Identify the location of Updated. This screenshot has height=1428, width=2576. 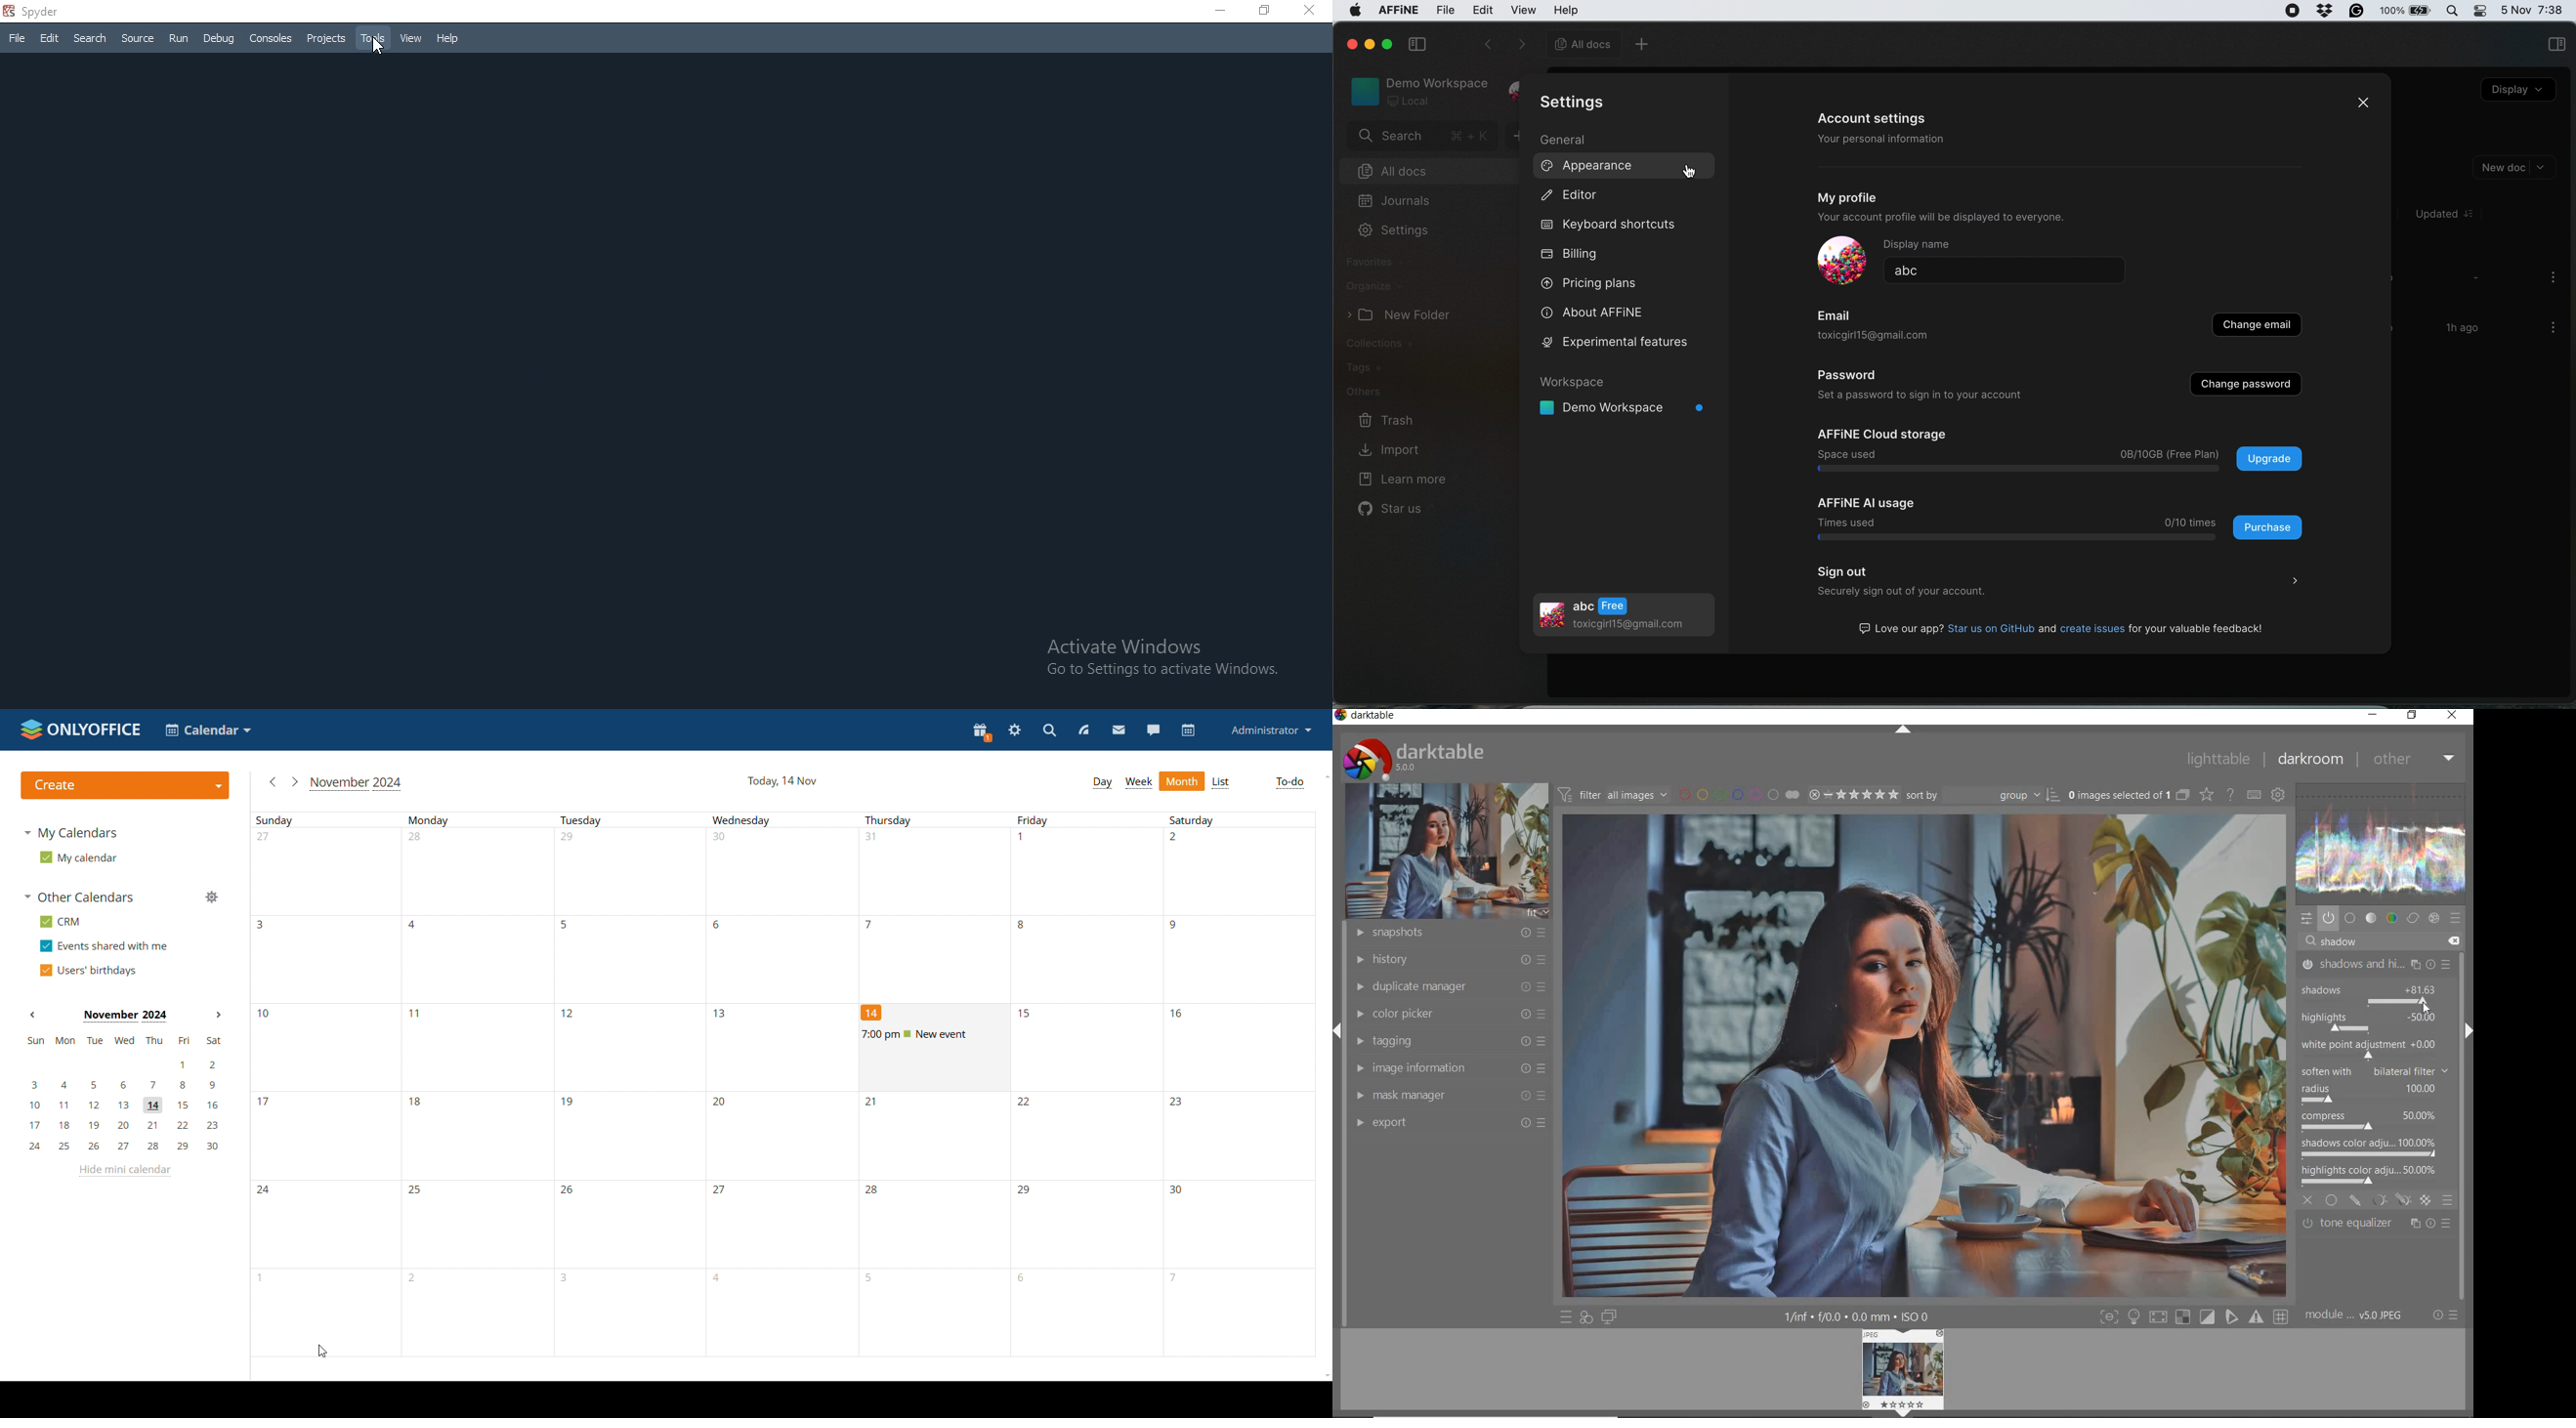
(2450, 215).